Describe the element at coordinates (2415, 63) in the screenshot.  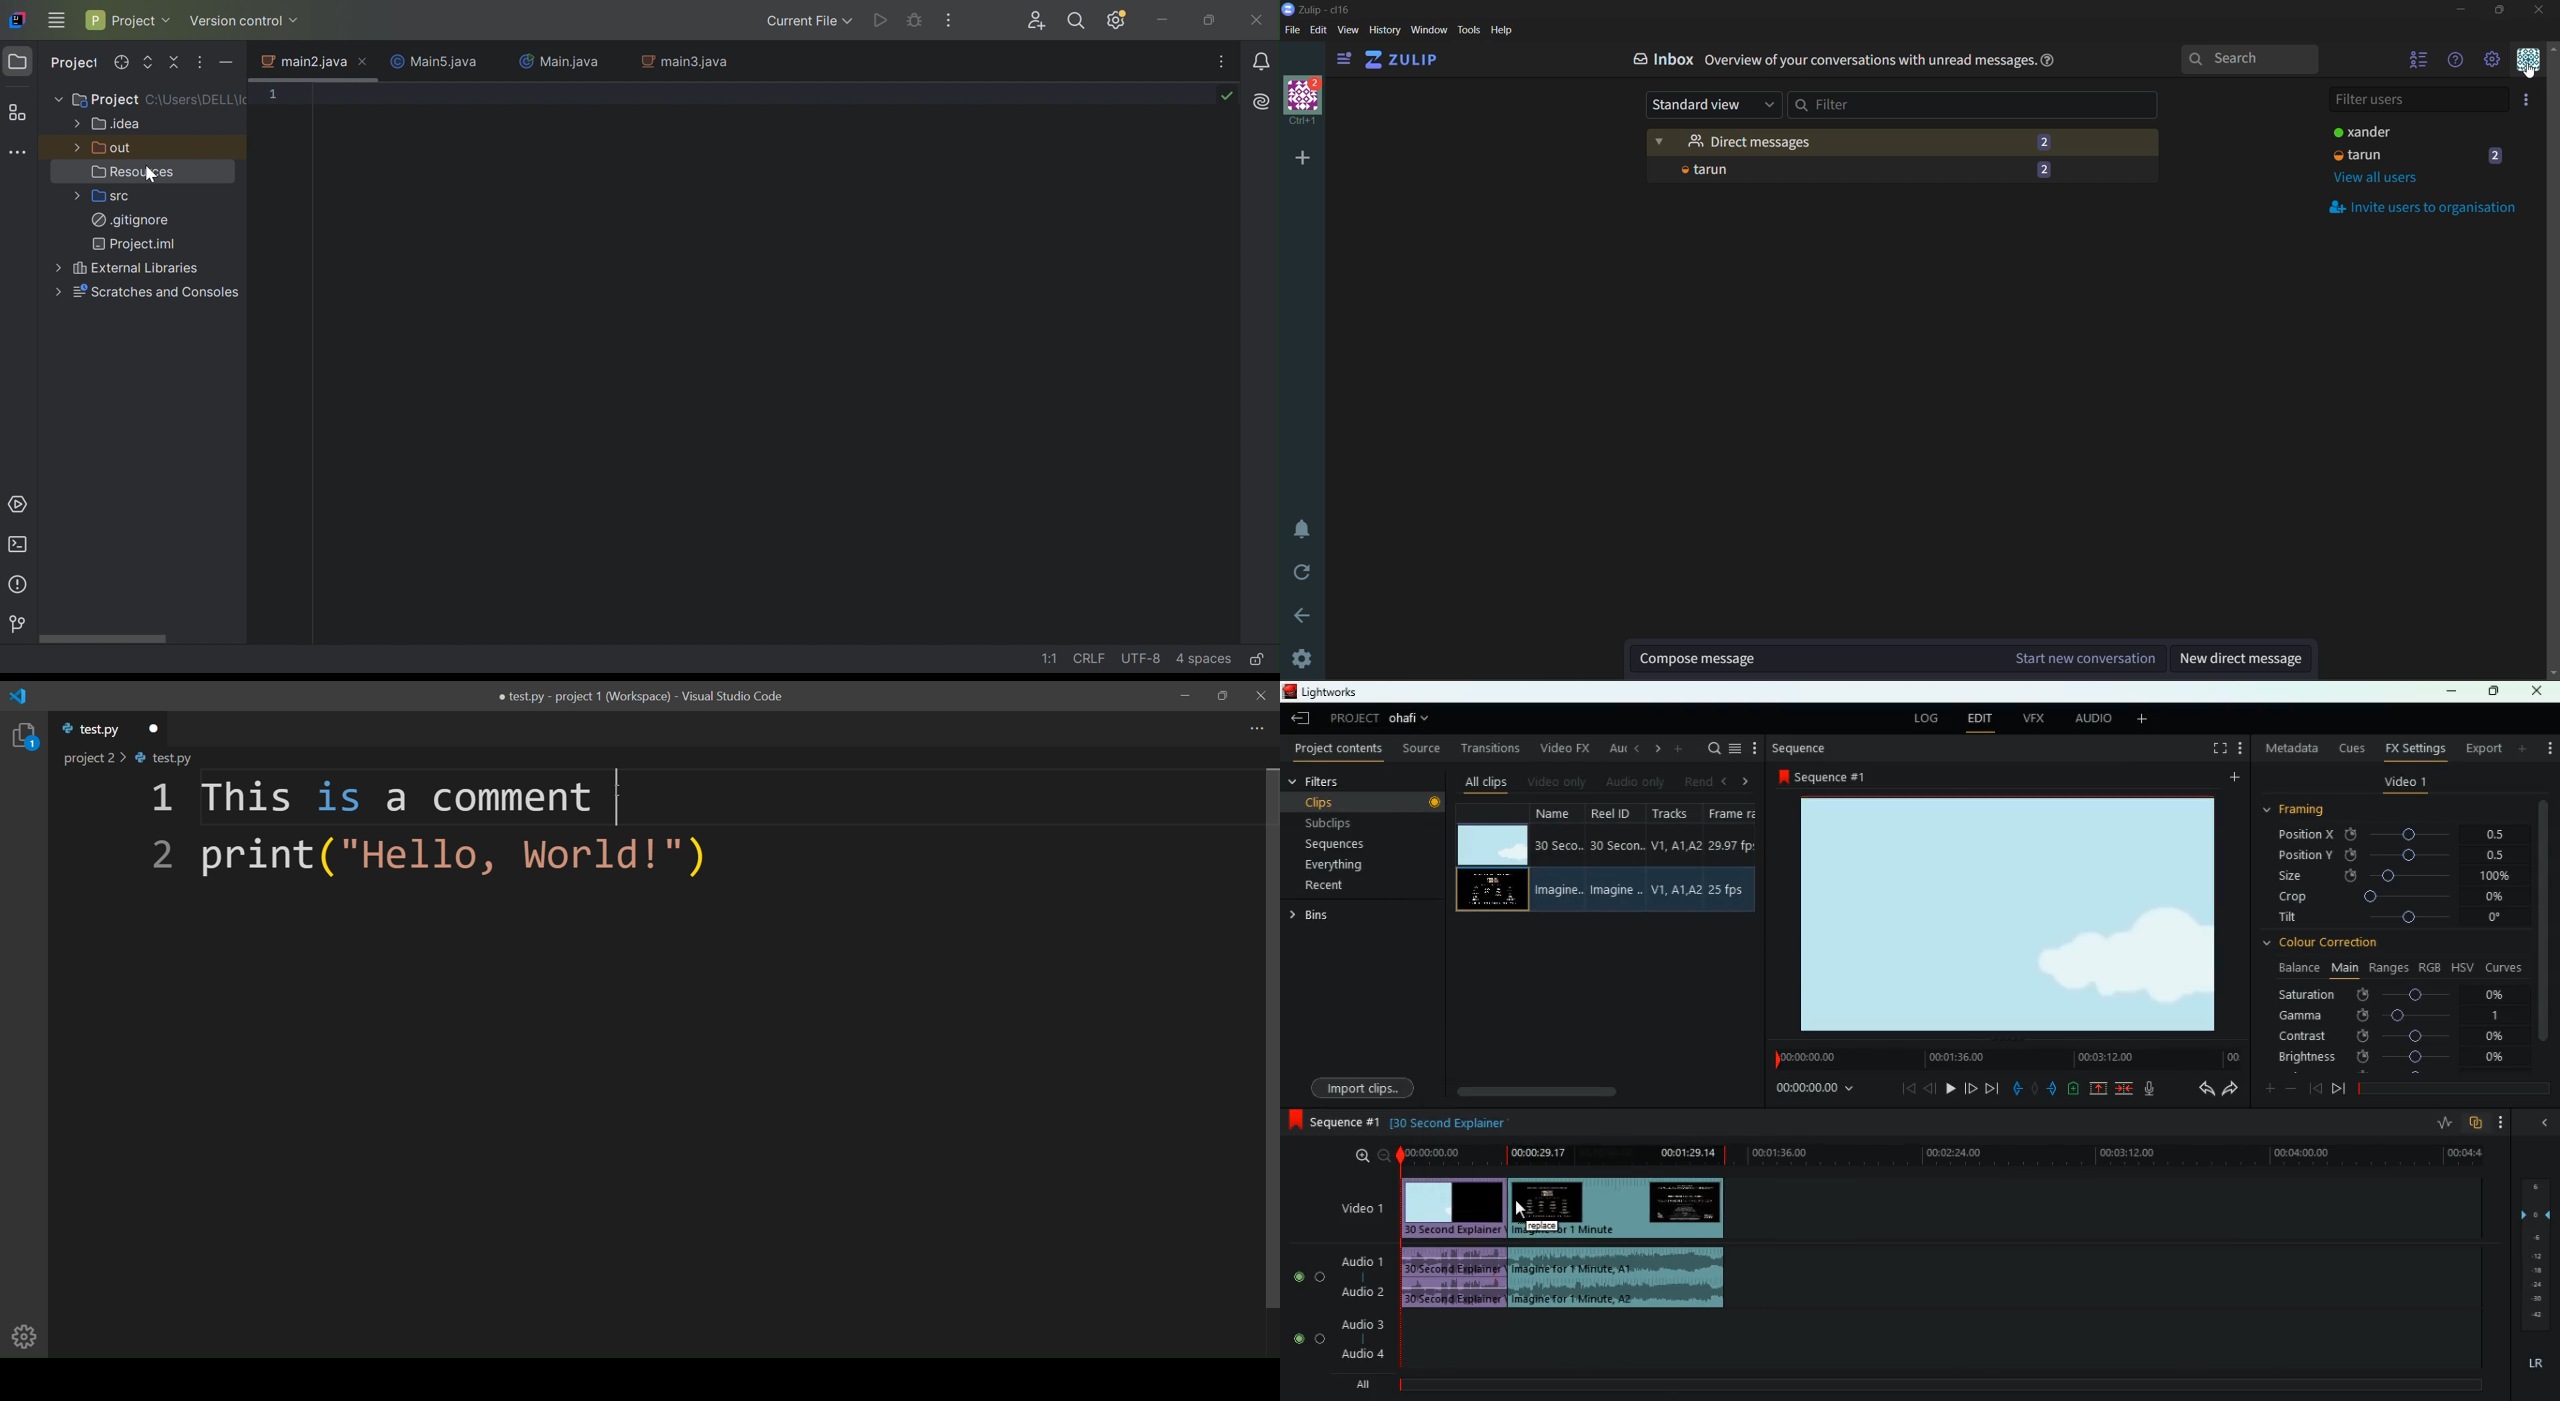
I see `hide users list` at that location.